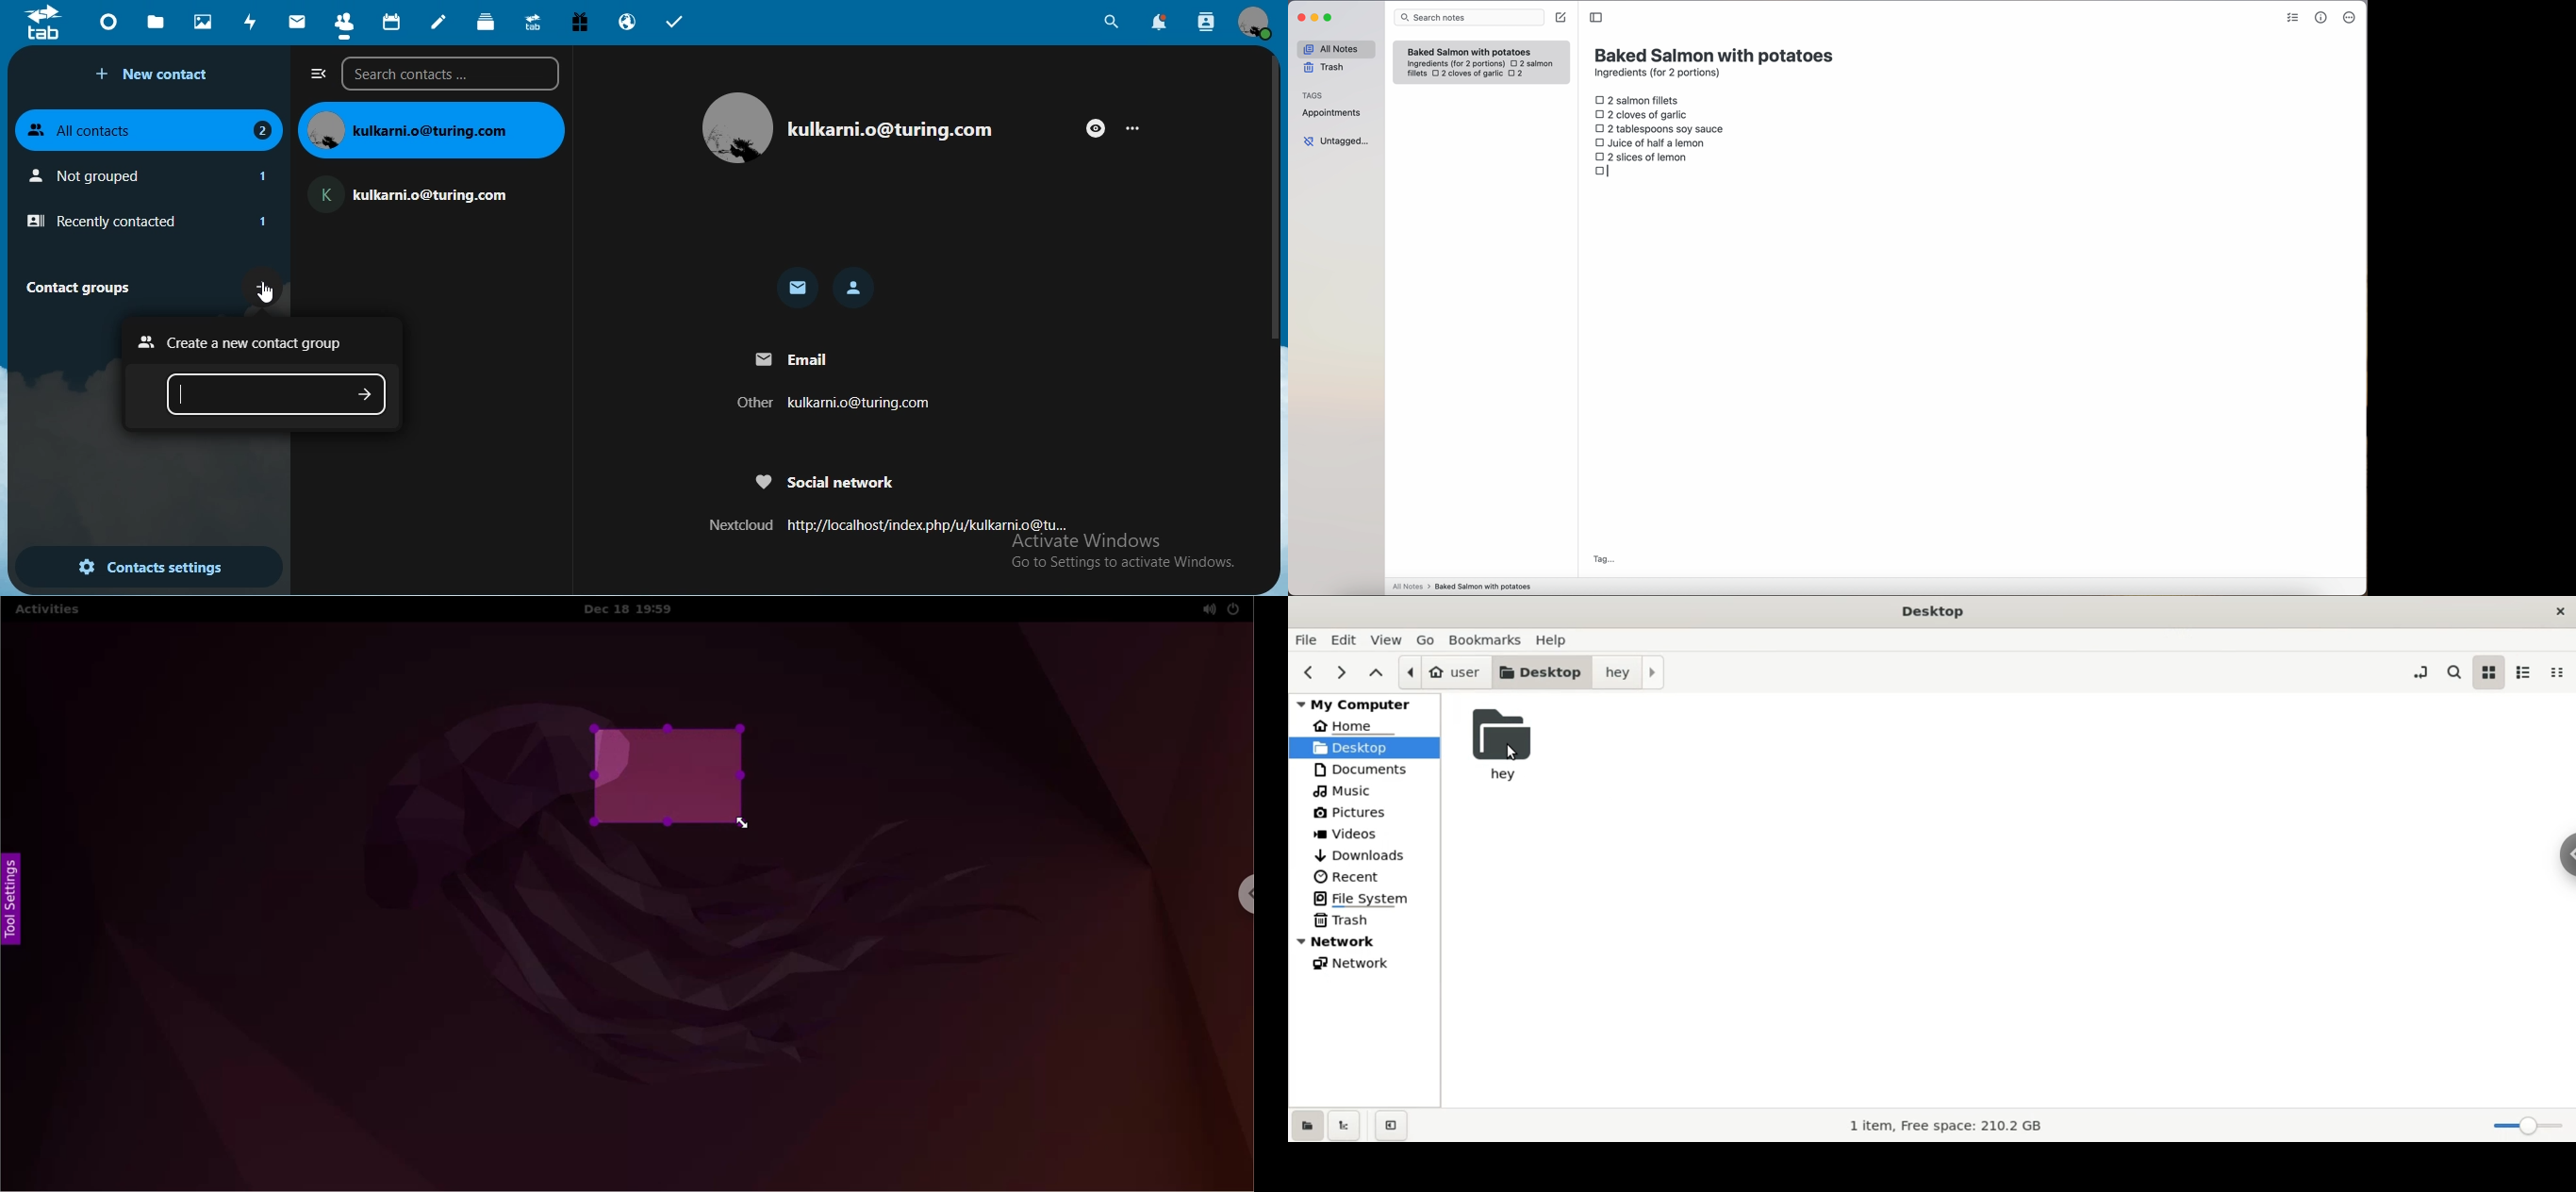 Image resolution: width=2576 pixels, height=1204 pixels. What do you see at coordinates (1454, 64) in the screenshot?
I see `ingredientes (for 2 portions)` at bounding box center [1454, 64].